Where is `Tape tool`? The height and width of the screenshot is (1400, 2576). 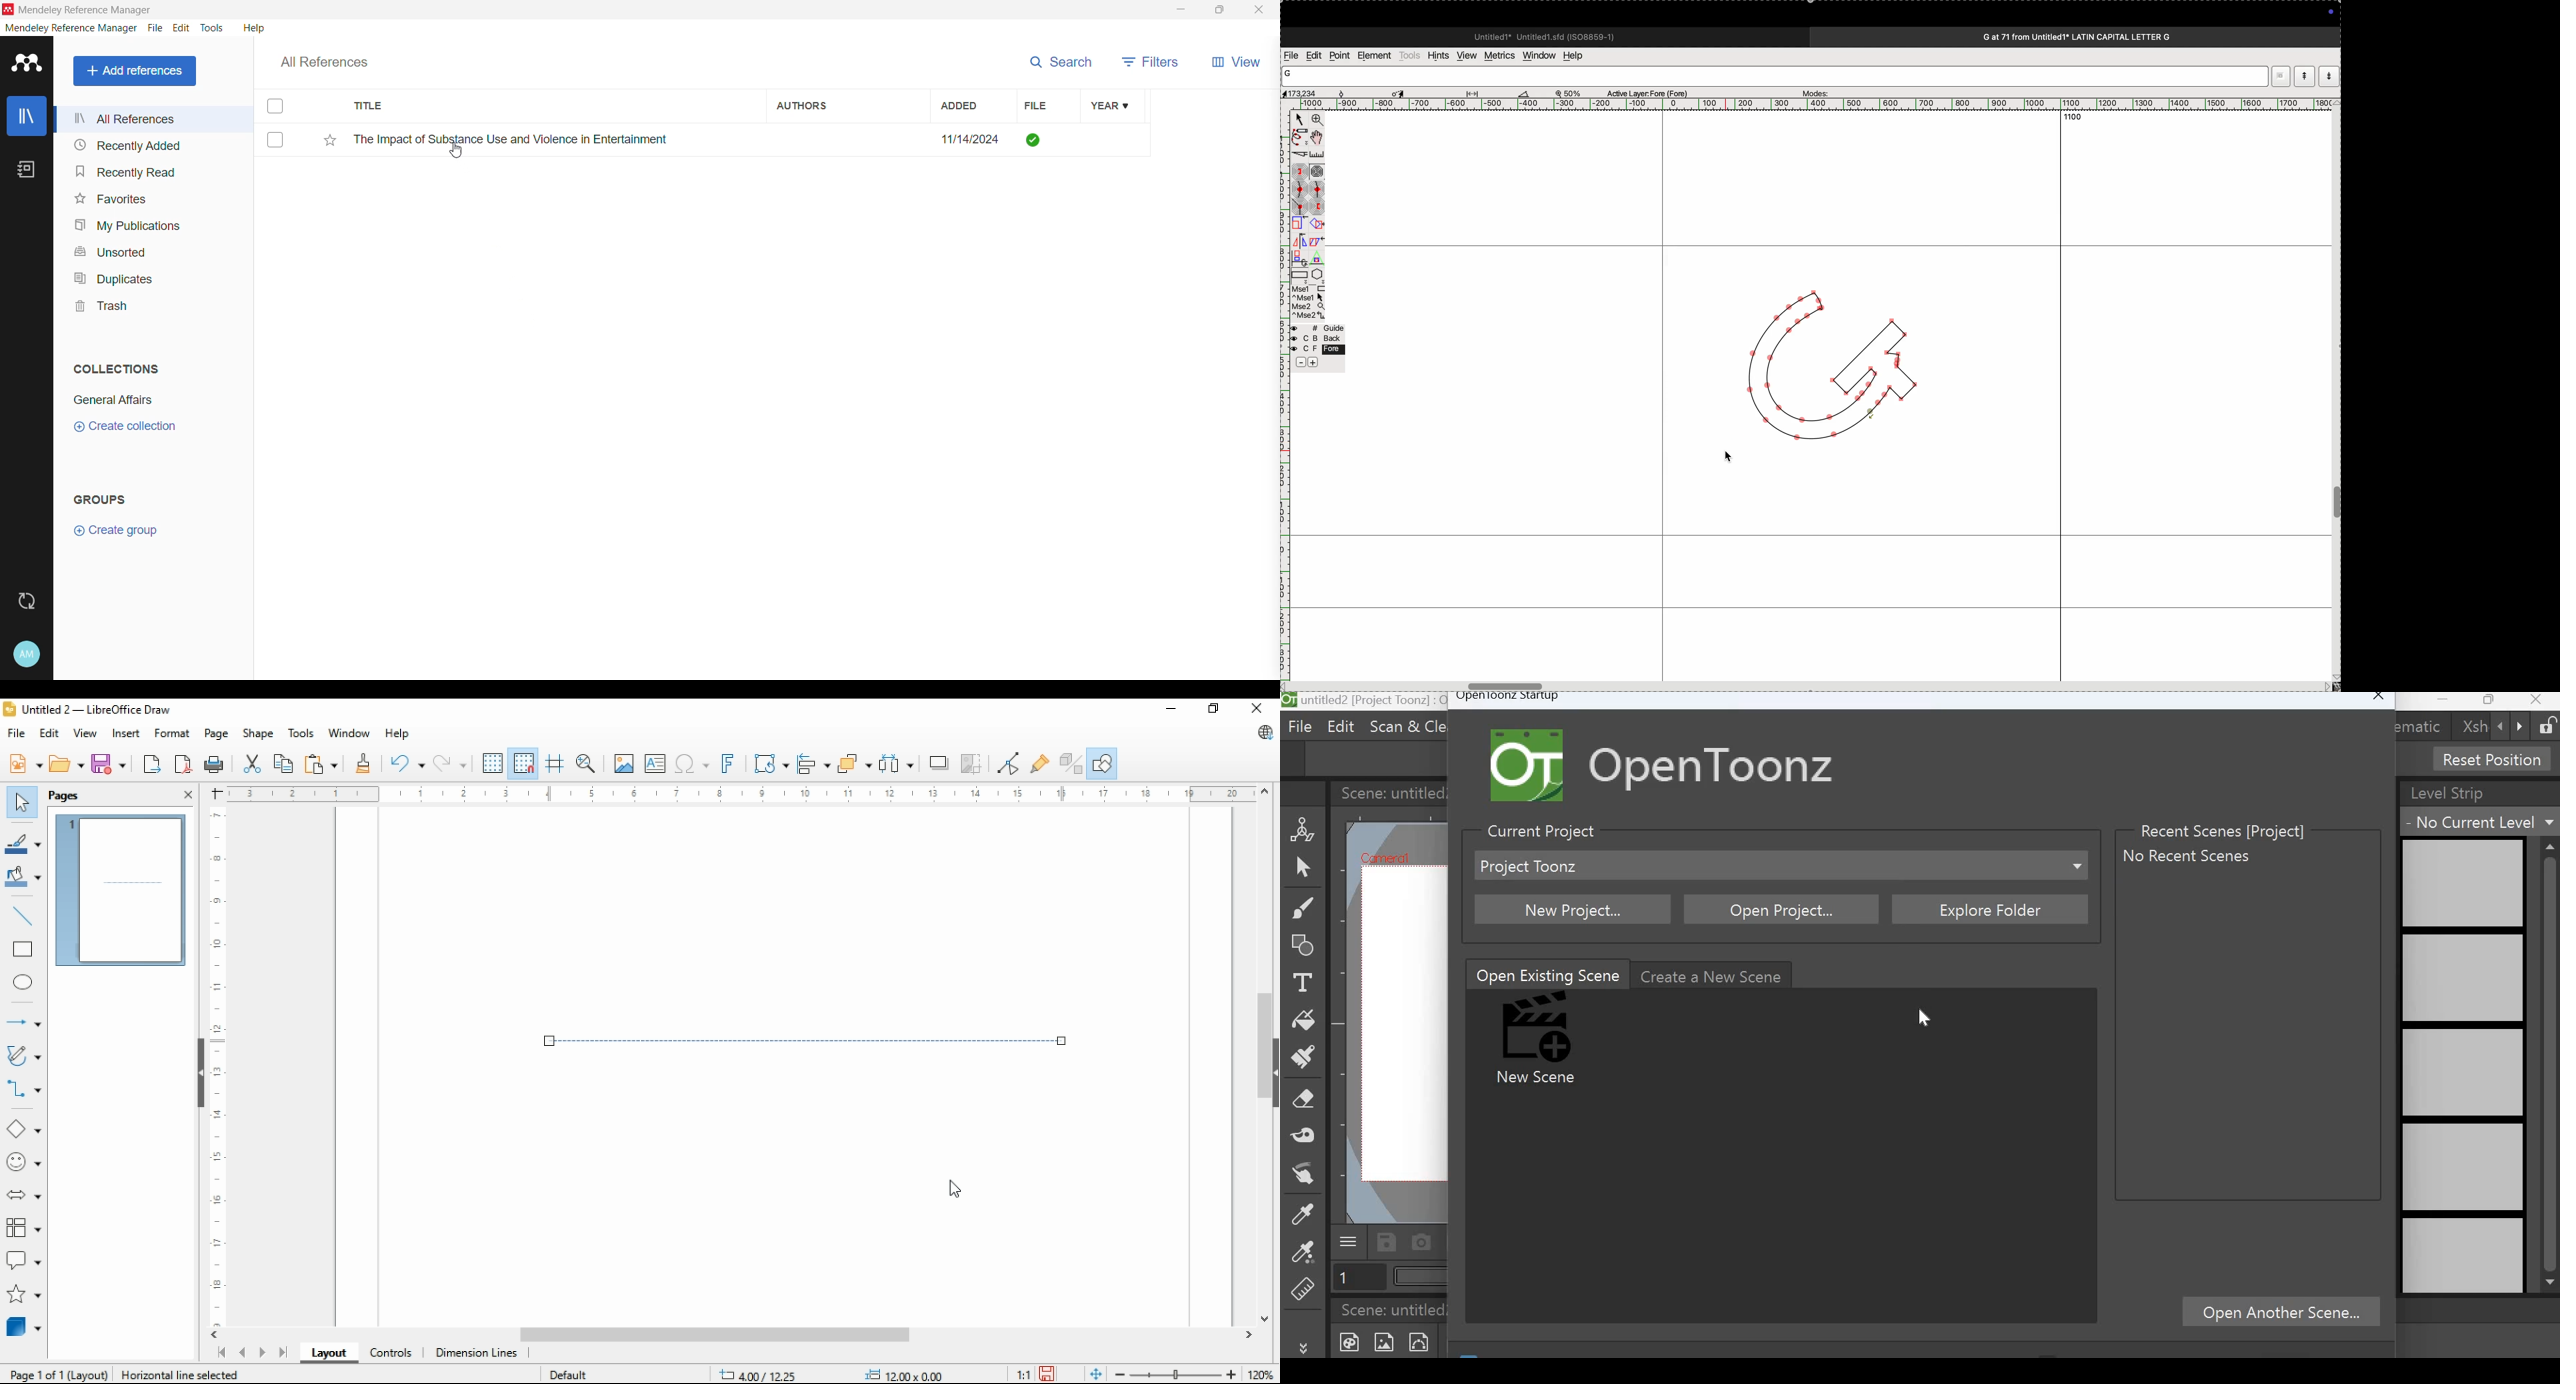 Tape tool is located at coordinates (1306, 1135).